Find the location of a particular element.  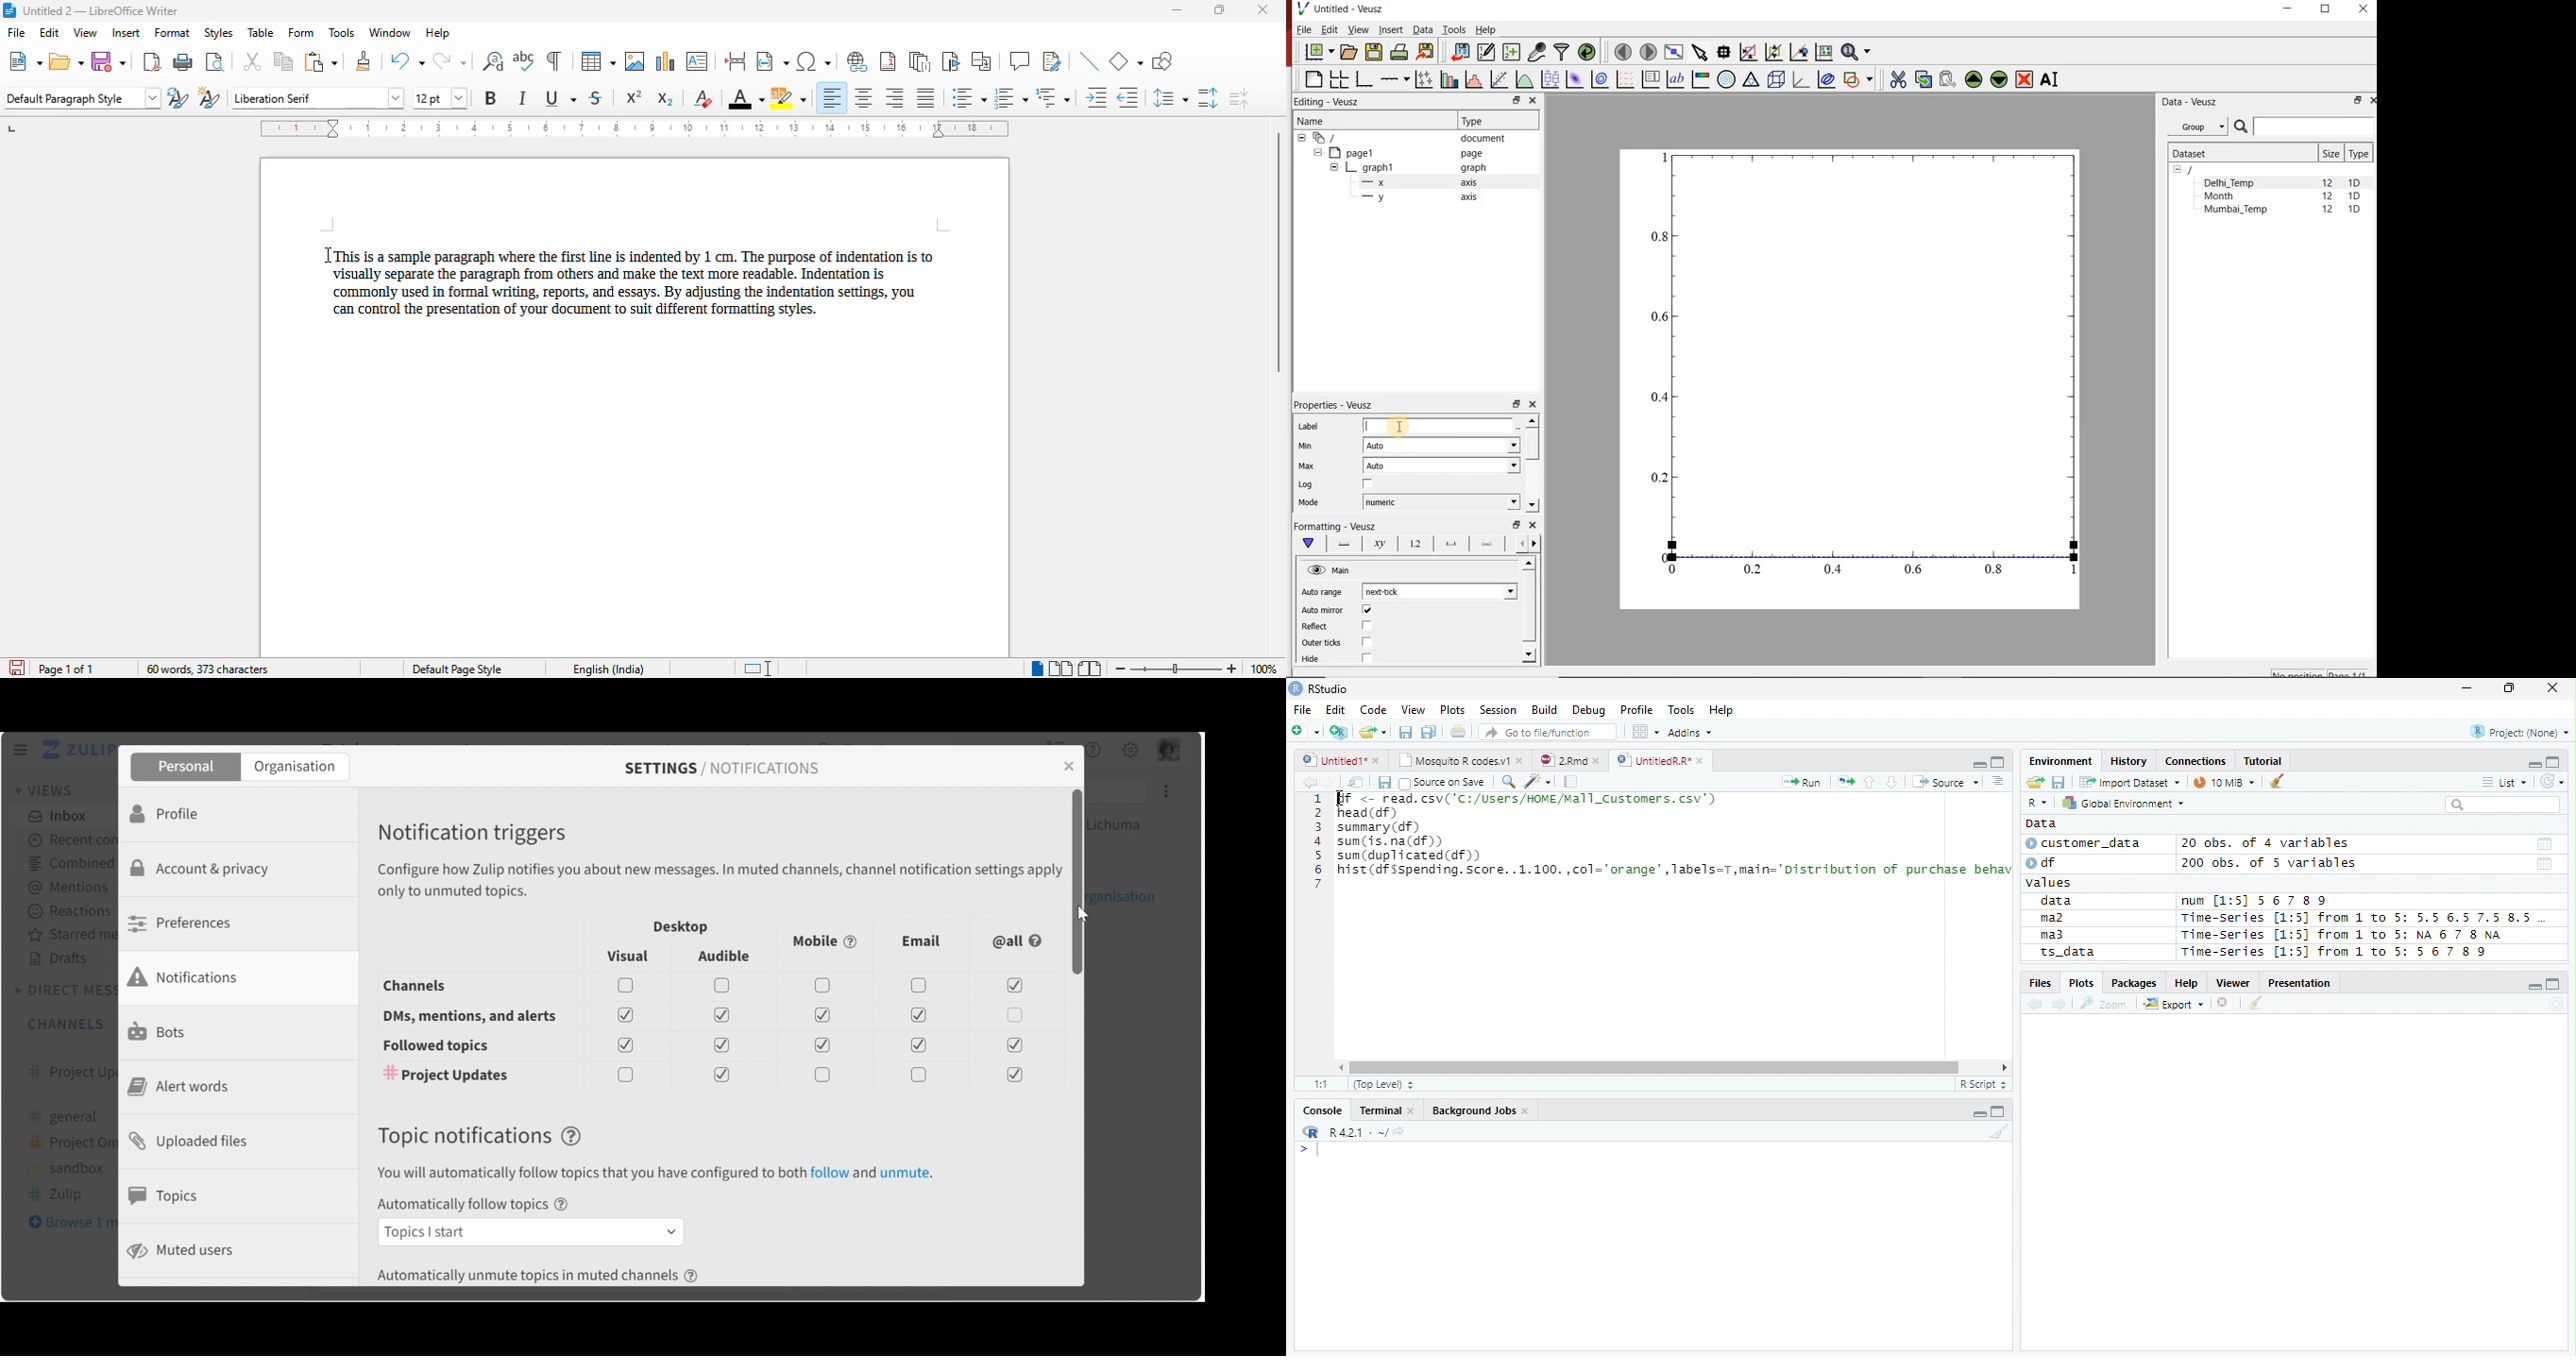

Maximize is located at coordinates (1997, 761).